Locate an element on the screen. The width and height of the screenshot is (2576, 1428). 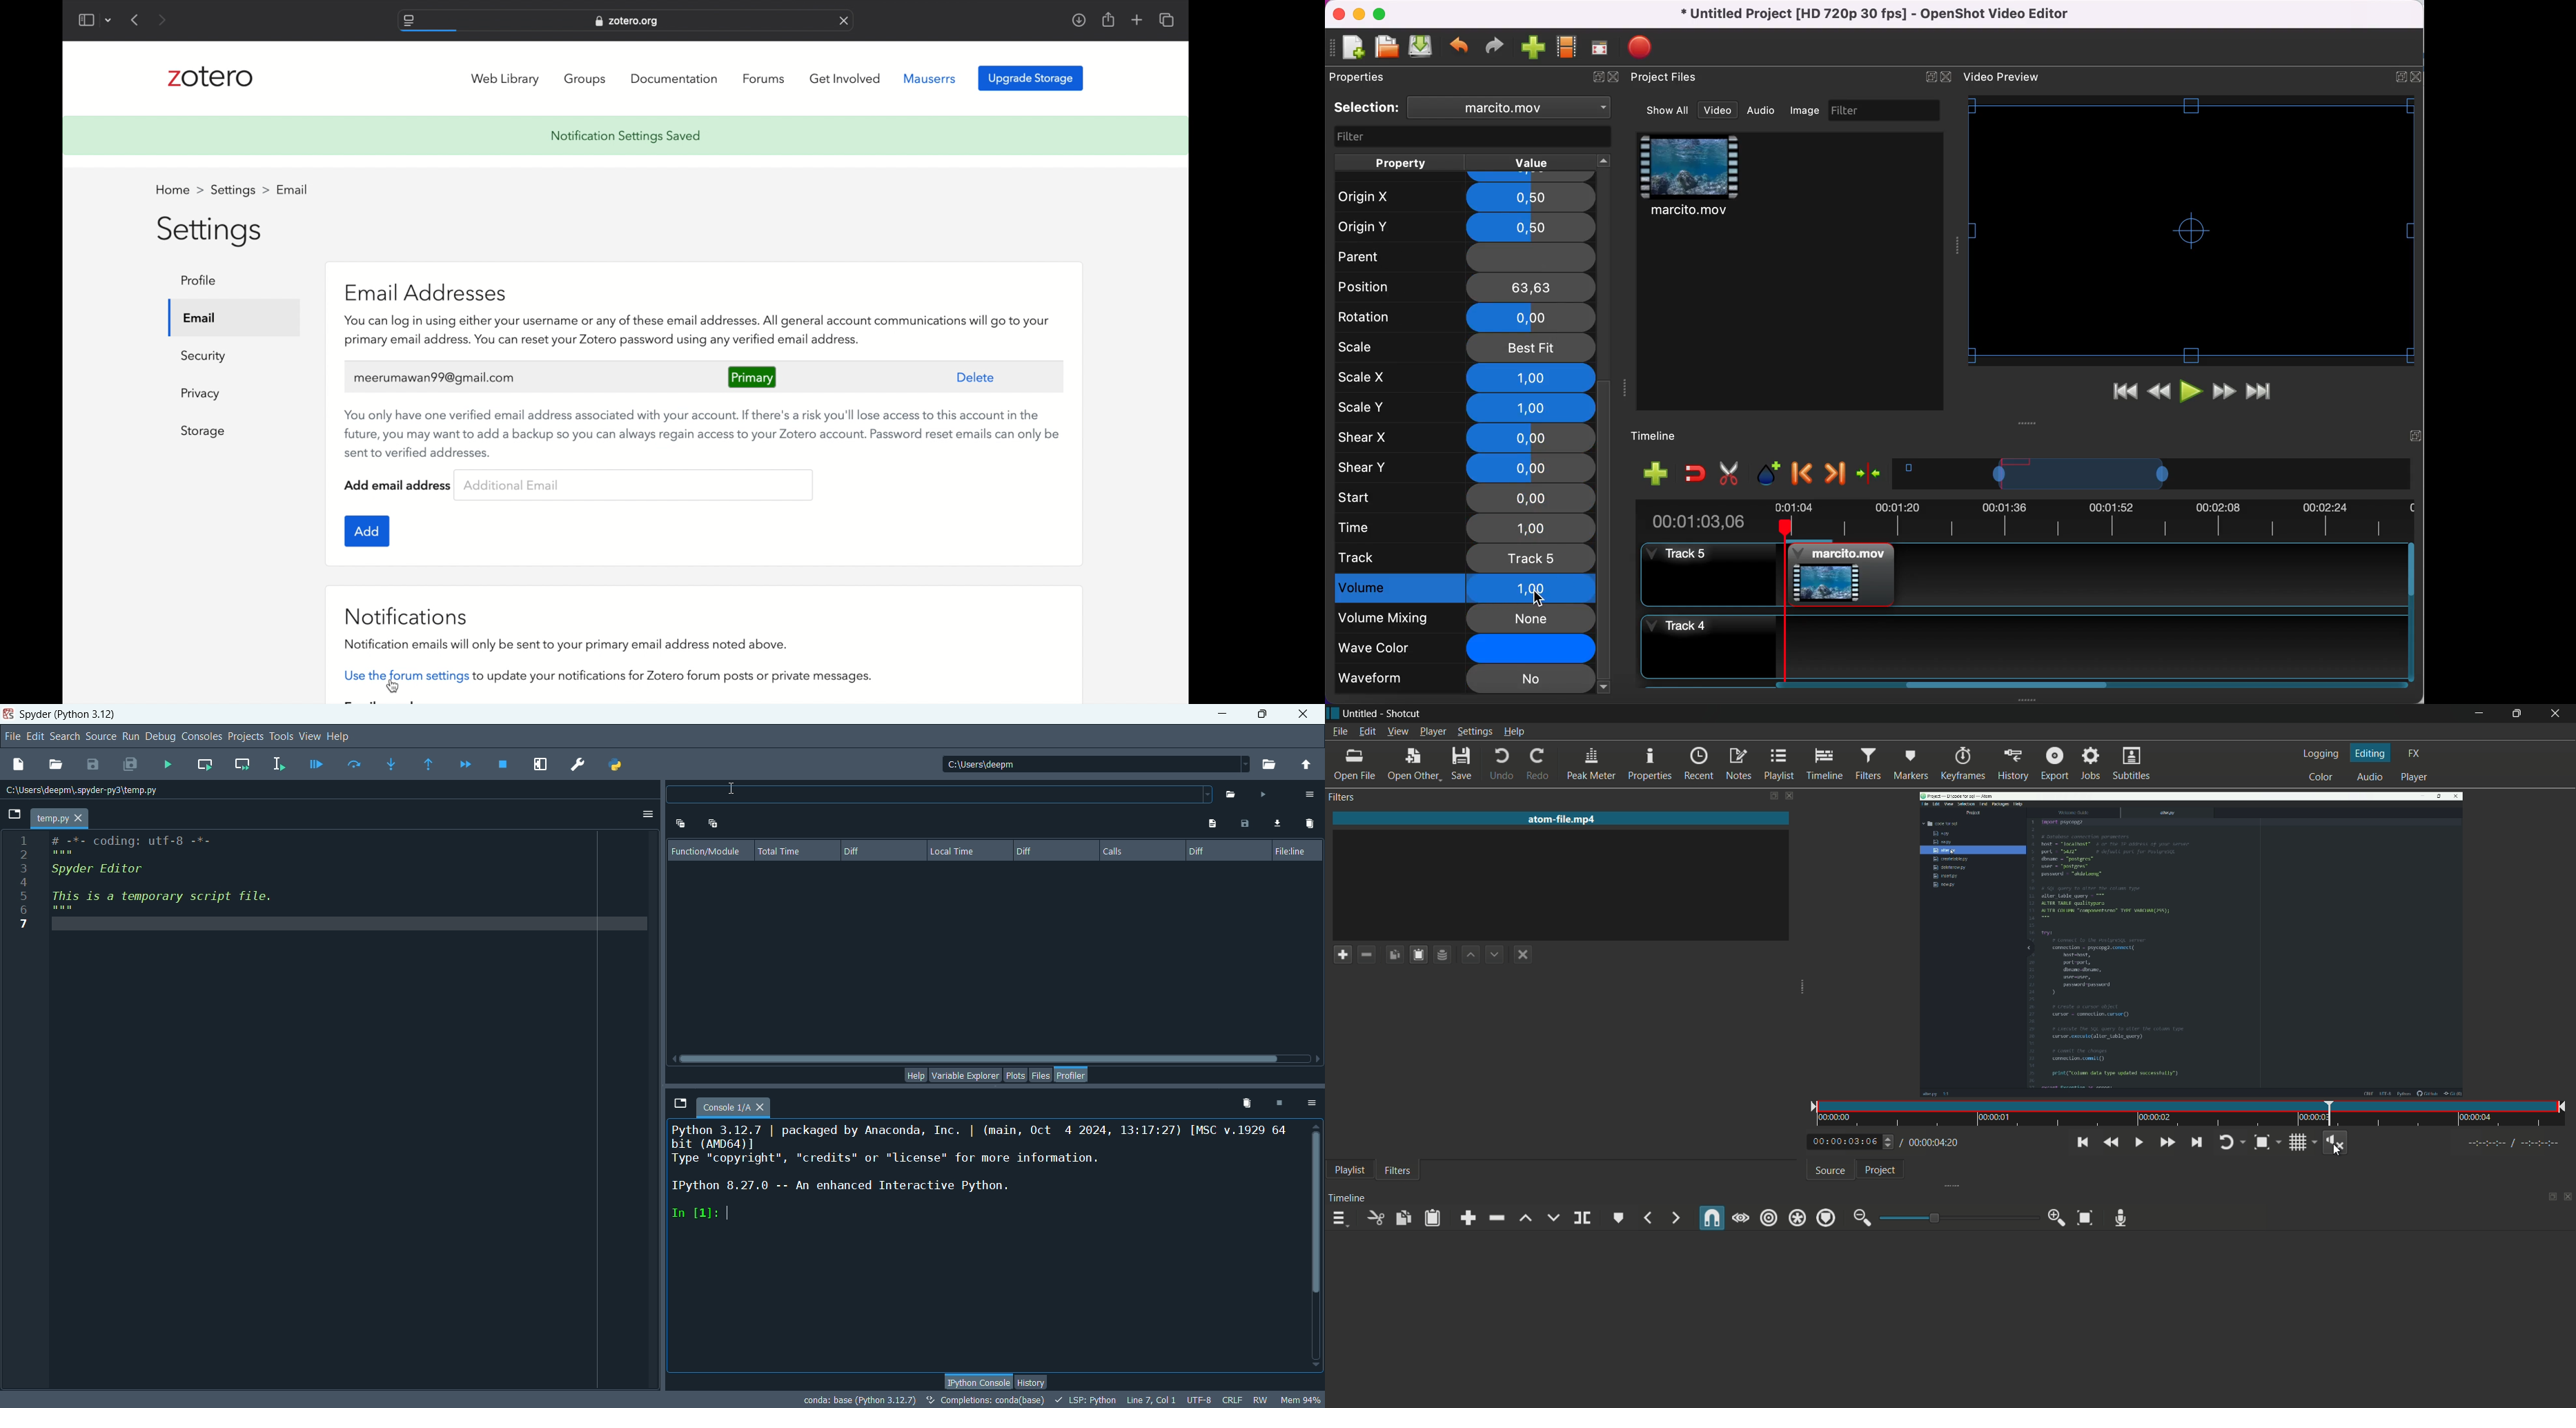
PYTHONPATH manager is located at coordinates (616, 766).